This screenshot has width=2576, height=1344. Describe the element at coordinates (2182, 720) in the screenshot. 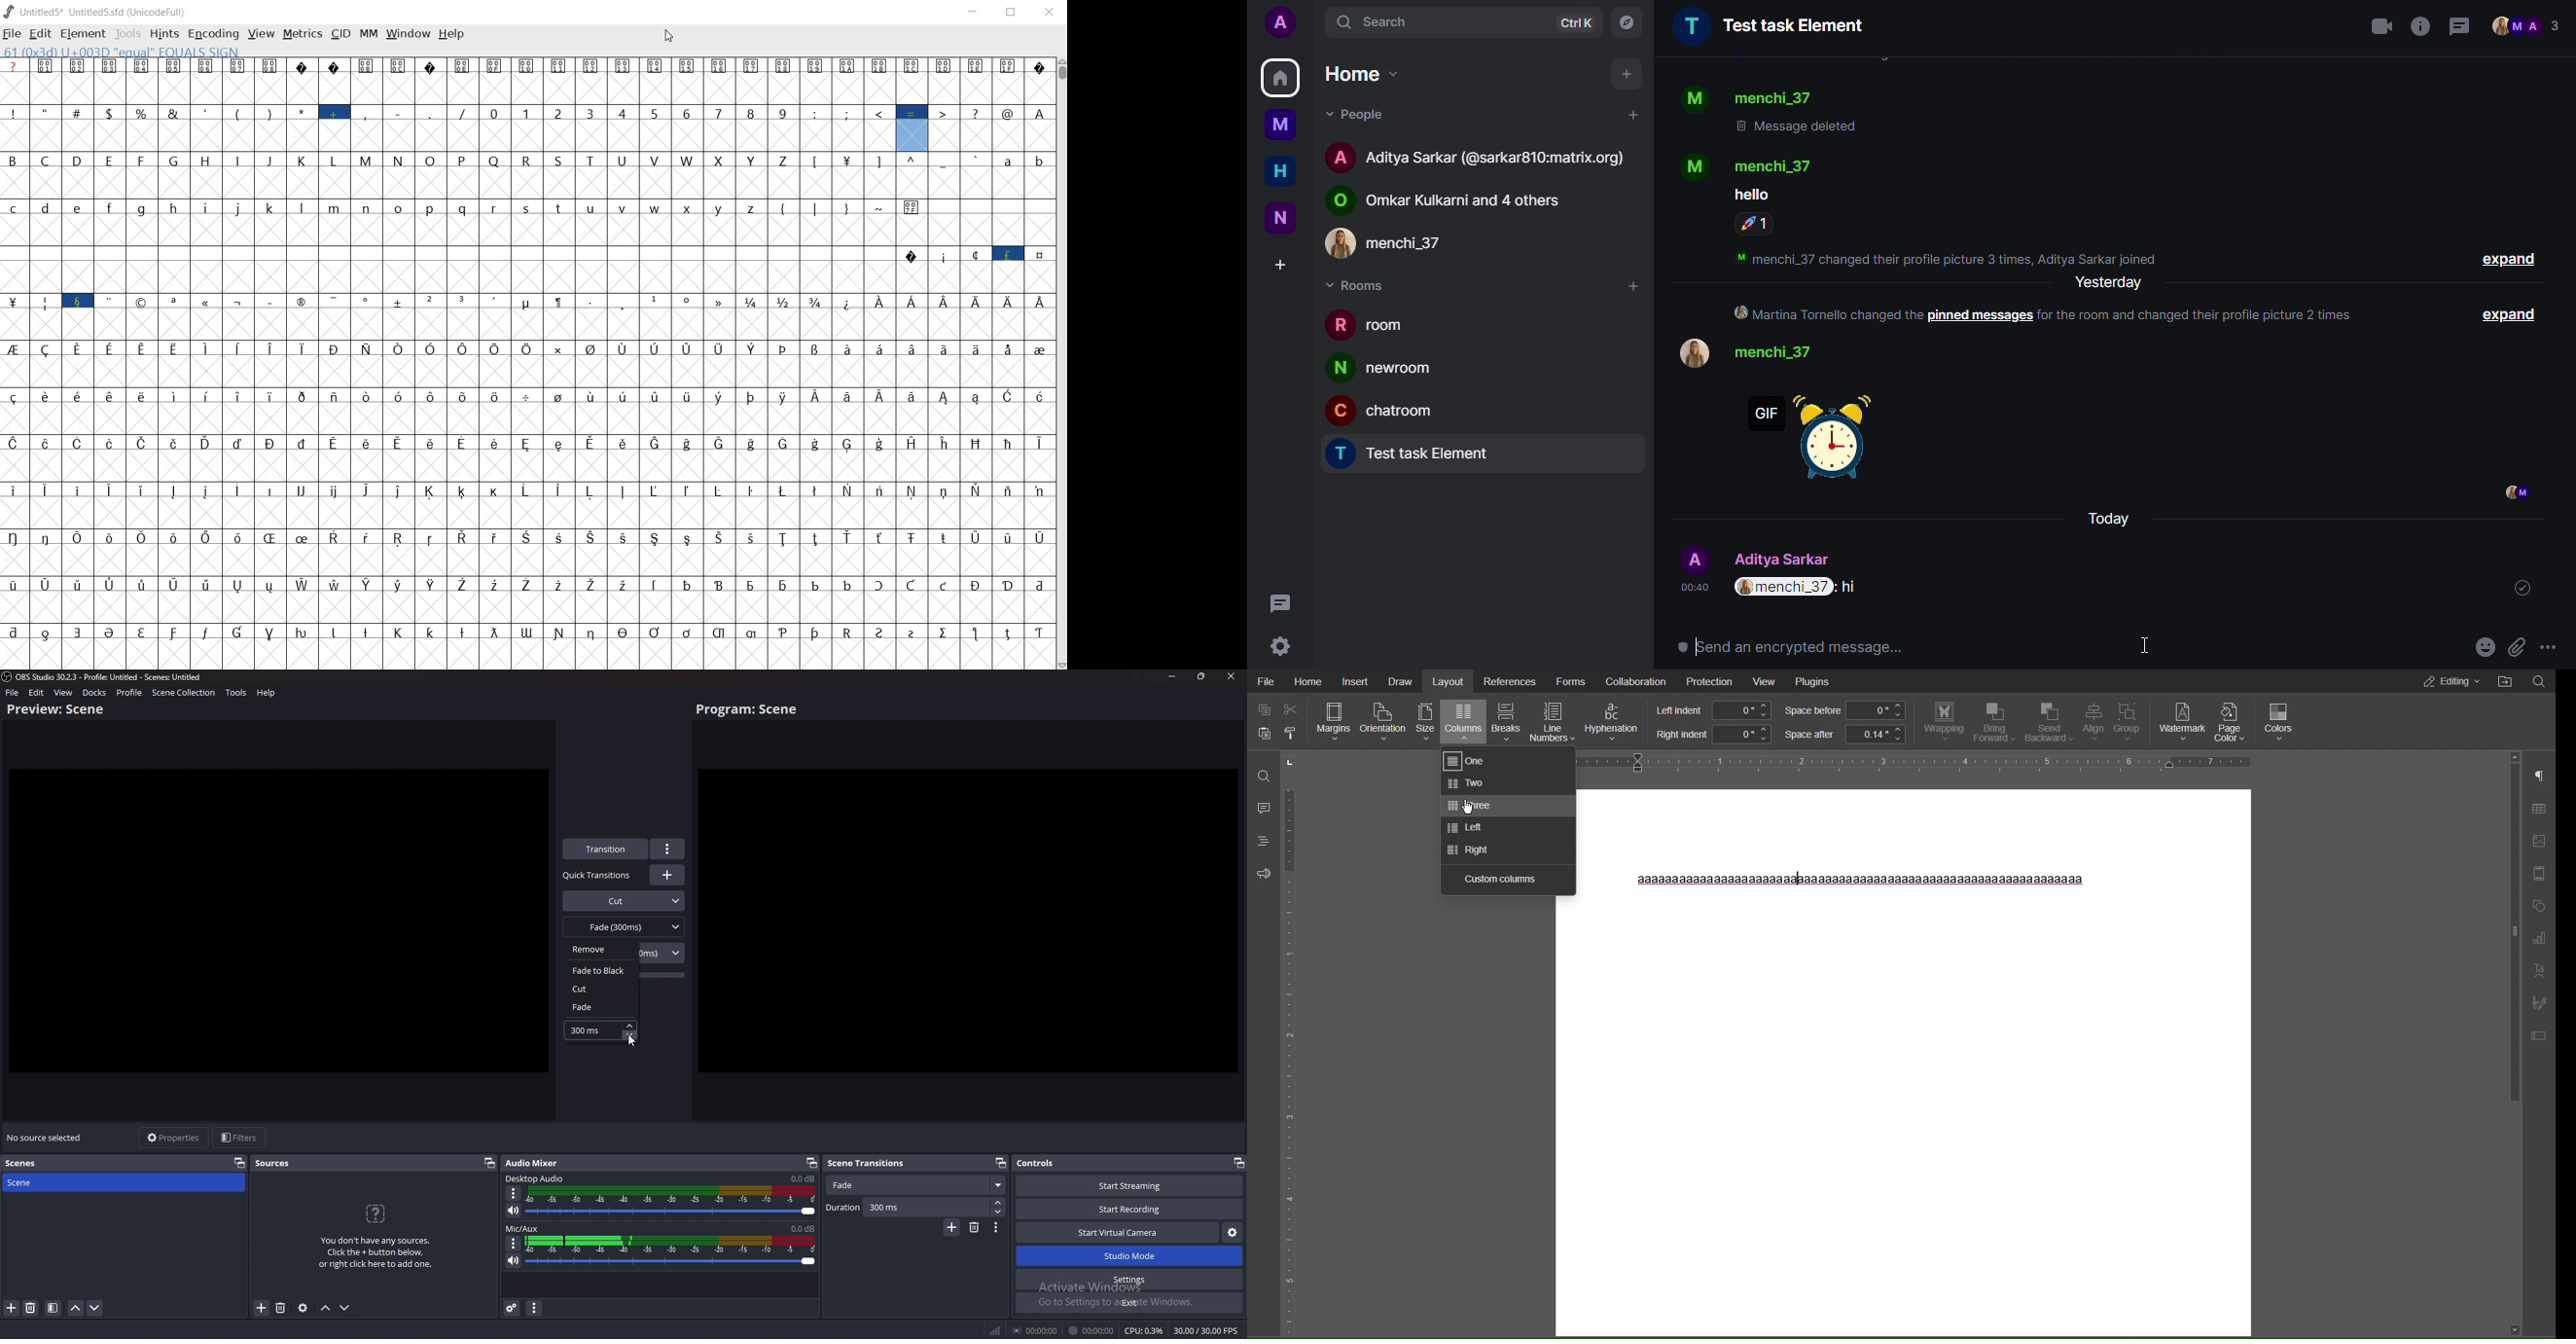

I see `Watermark` at that location.